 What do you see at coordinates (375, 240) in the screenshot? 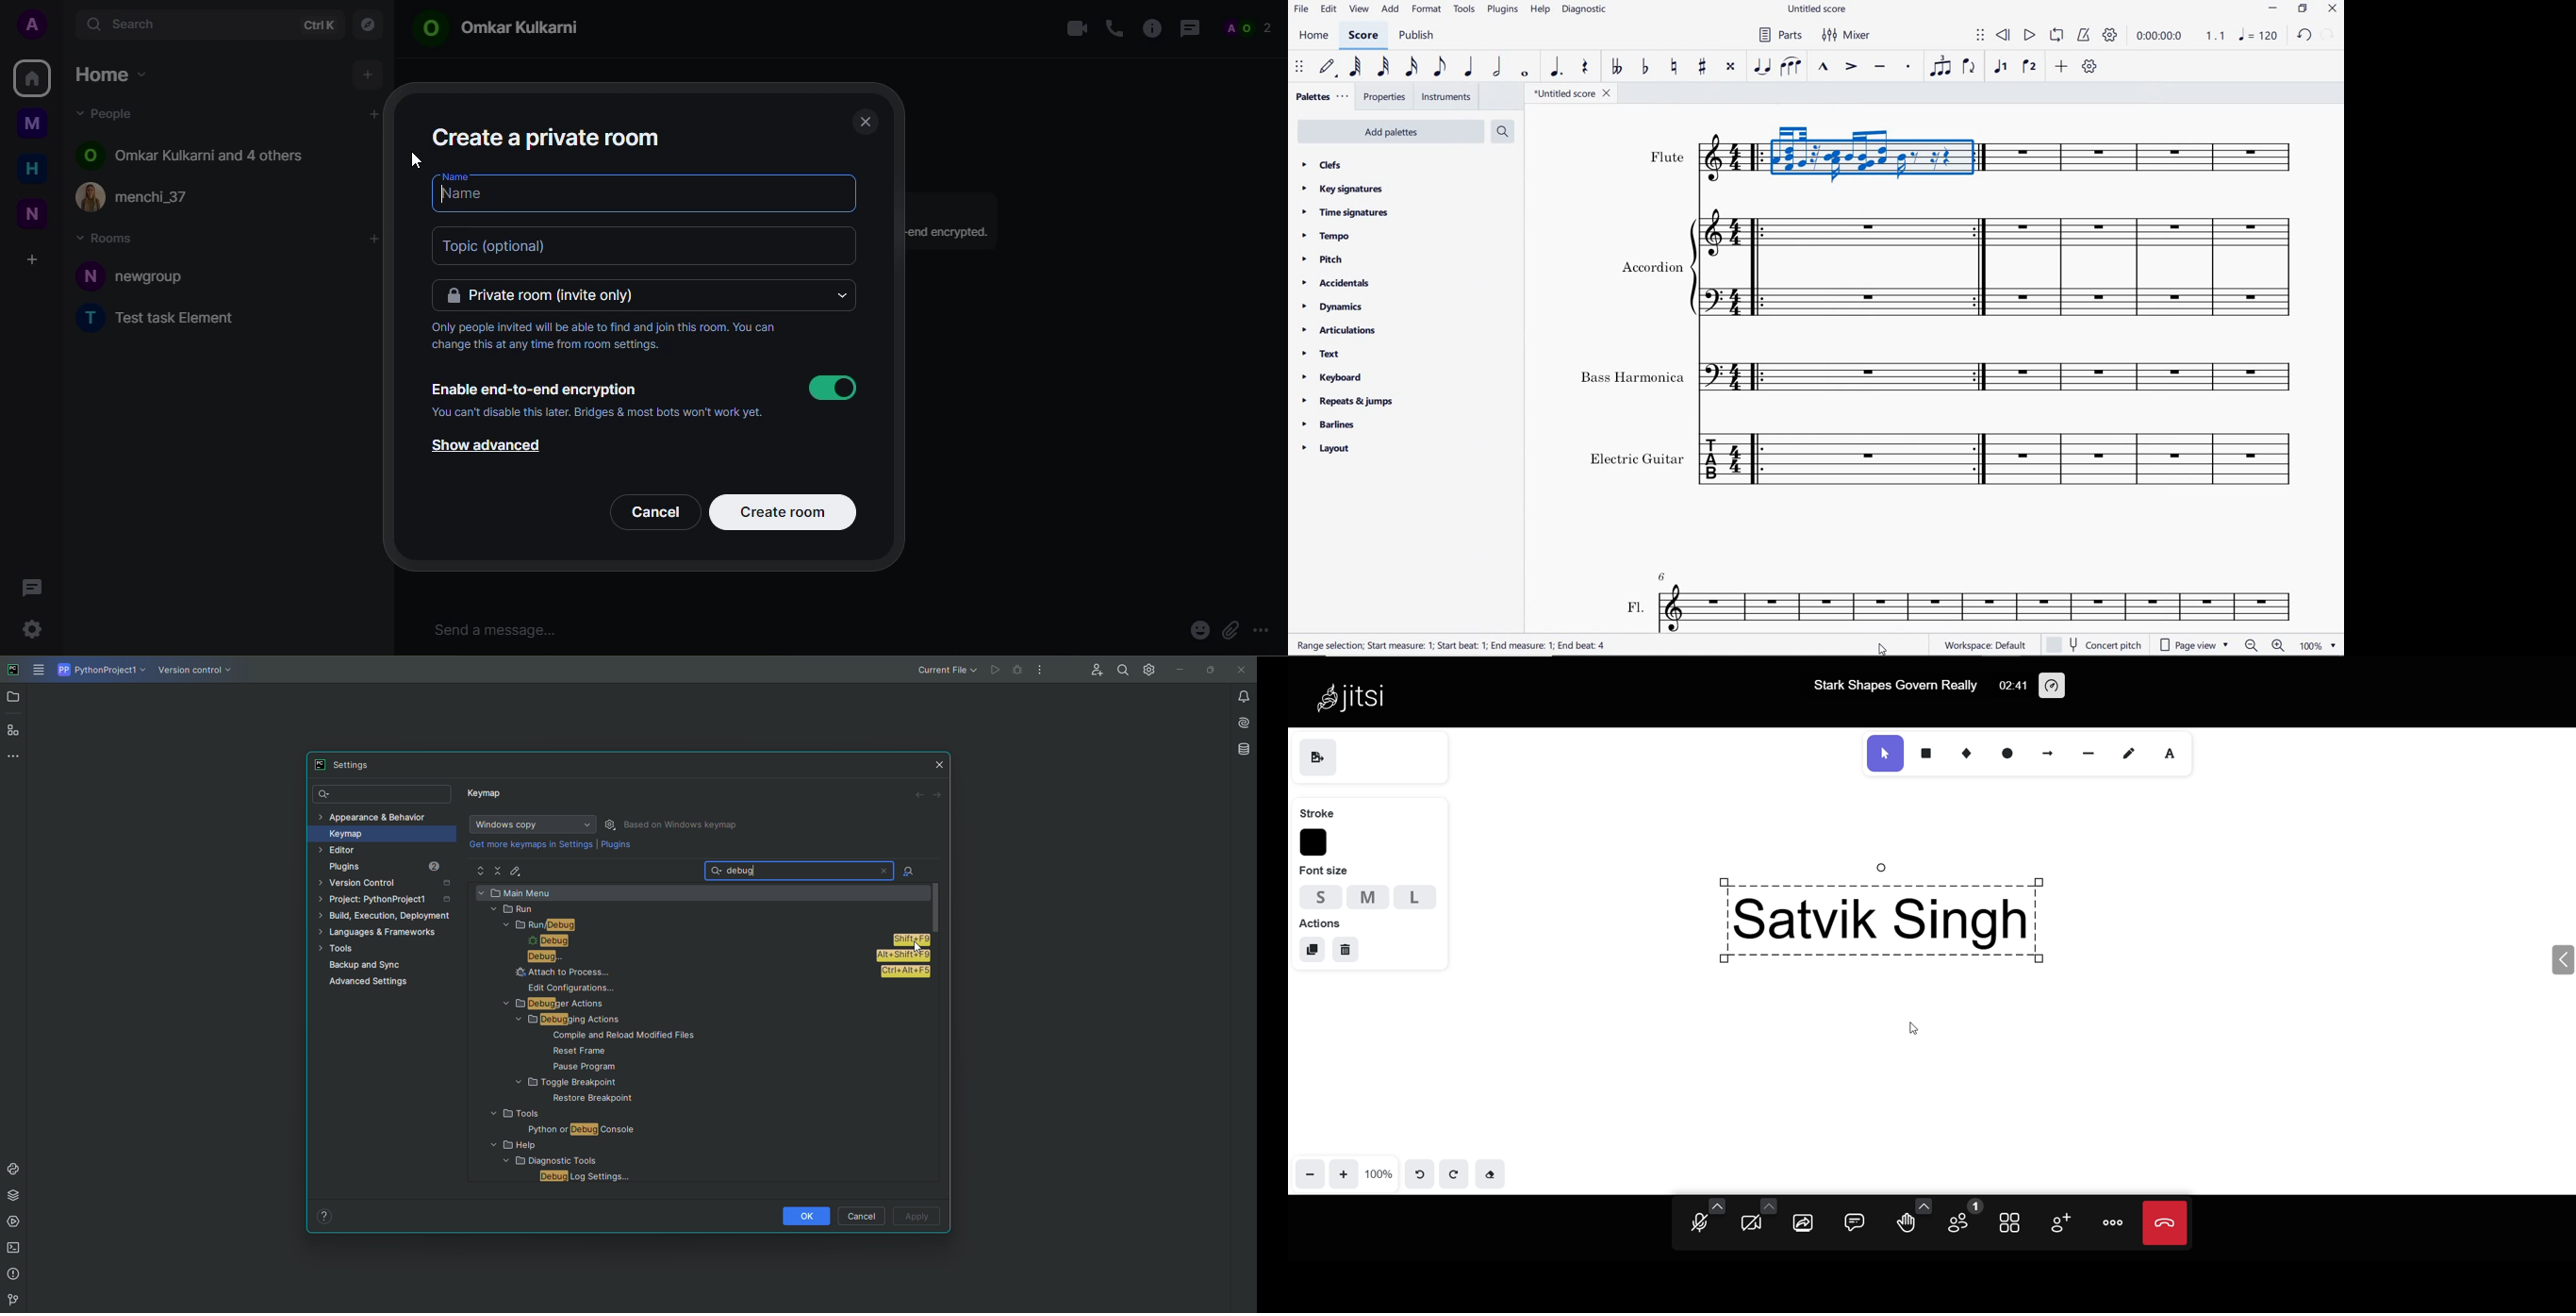
I see `add` at bounding box center [375, 240].